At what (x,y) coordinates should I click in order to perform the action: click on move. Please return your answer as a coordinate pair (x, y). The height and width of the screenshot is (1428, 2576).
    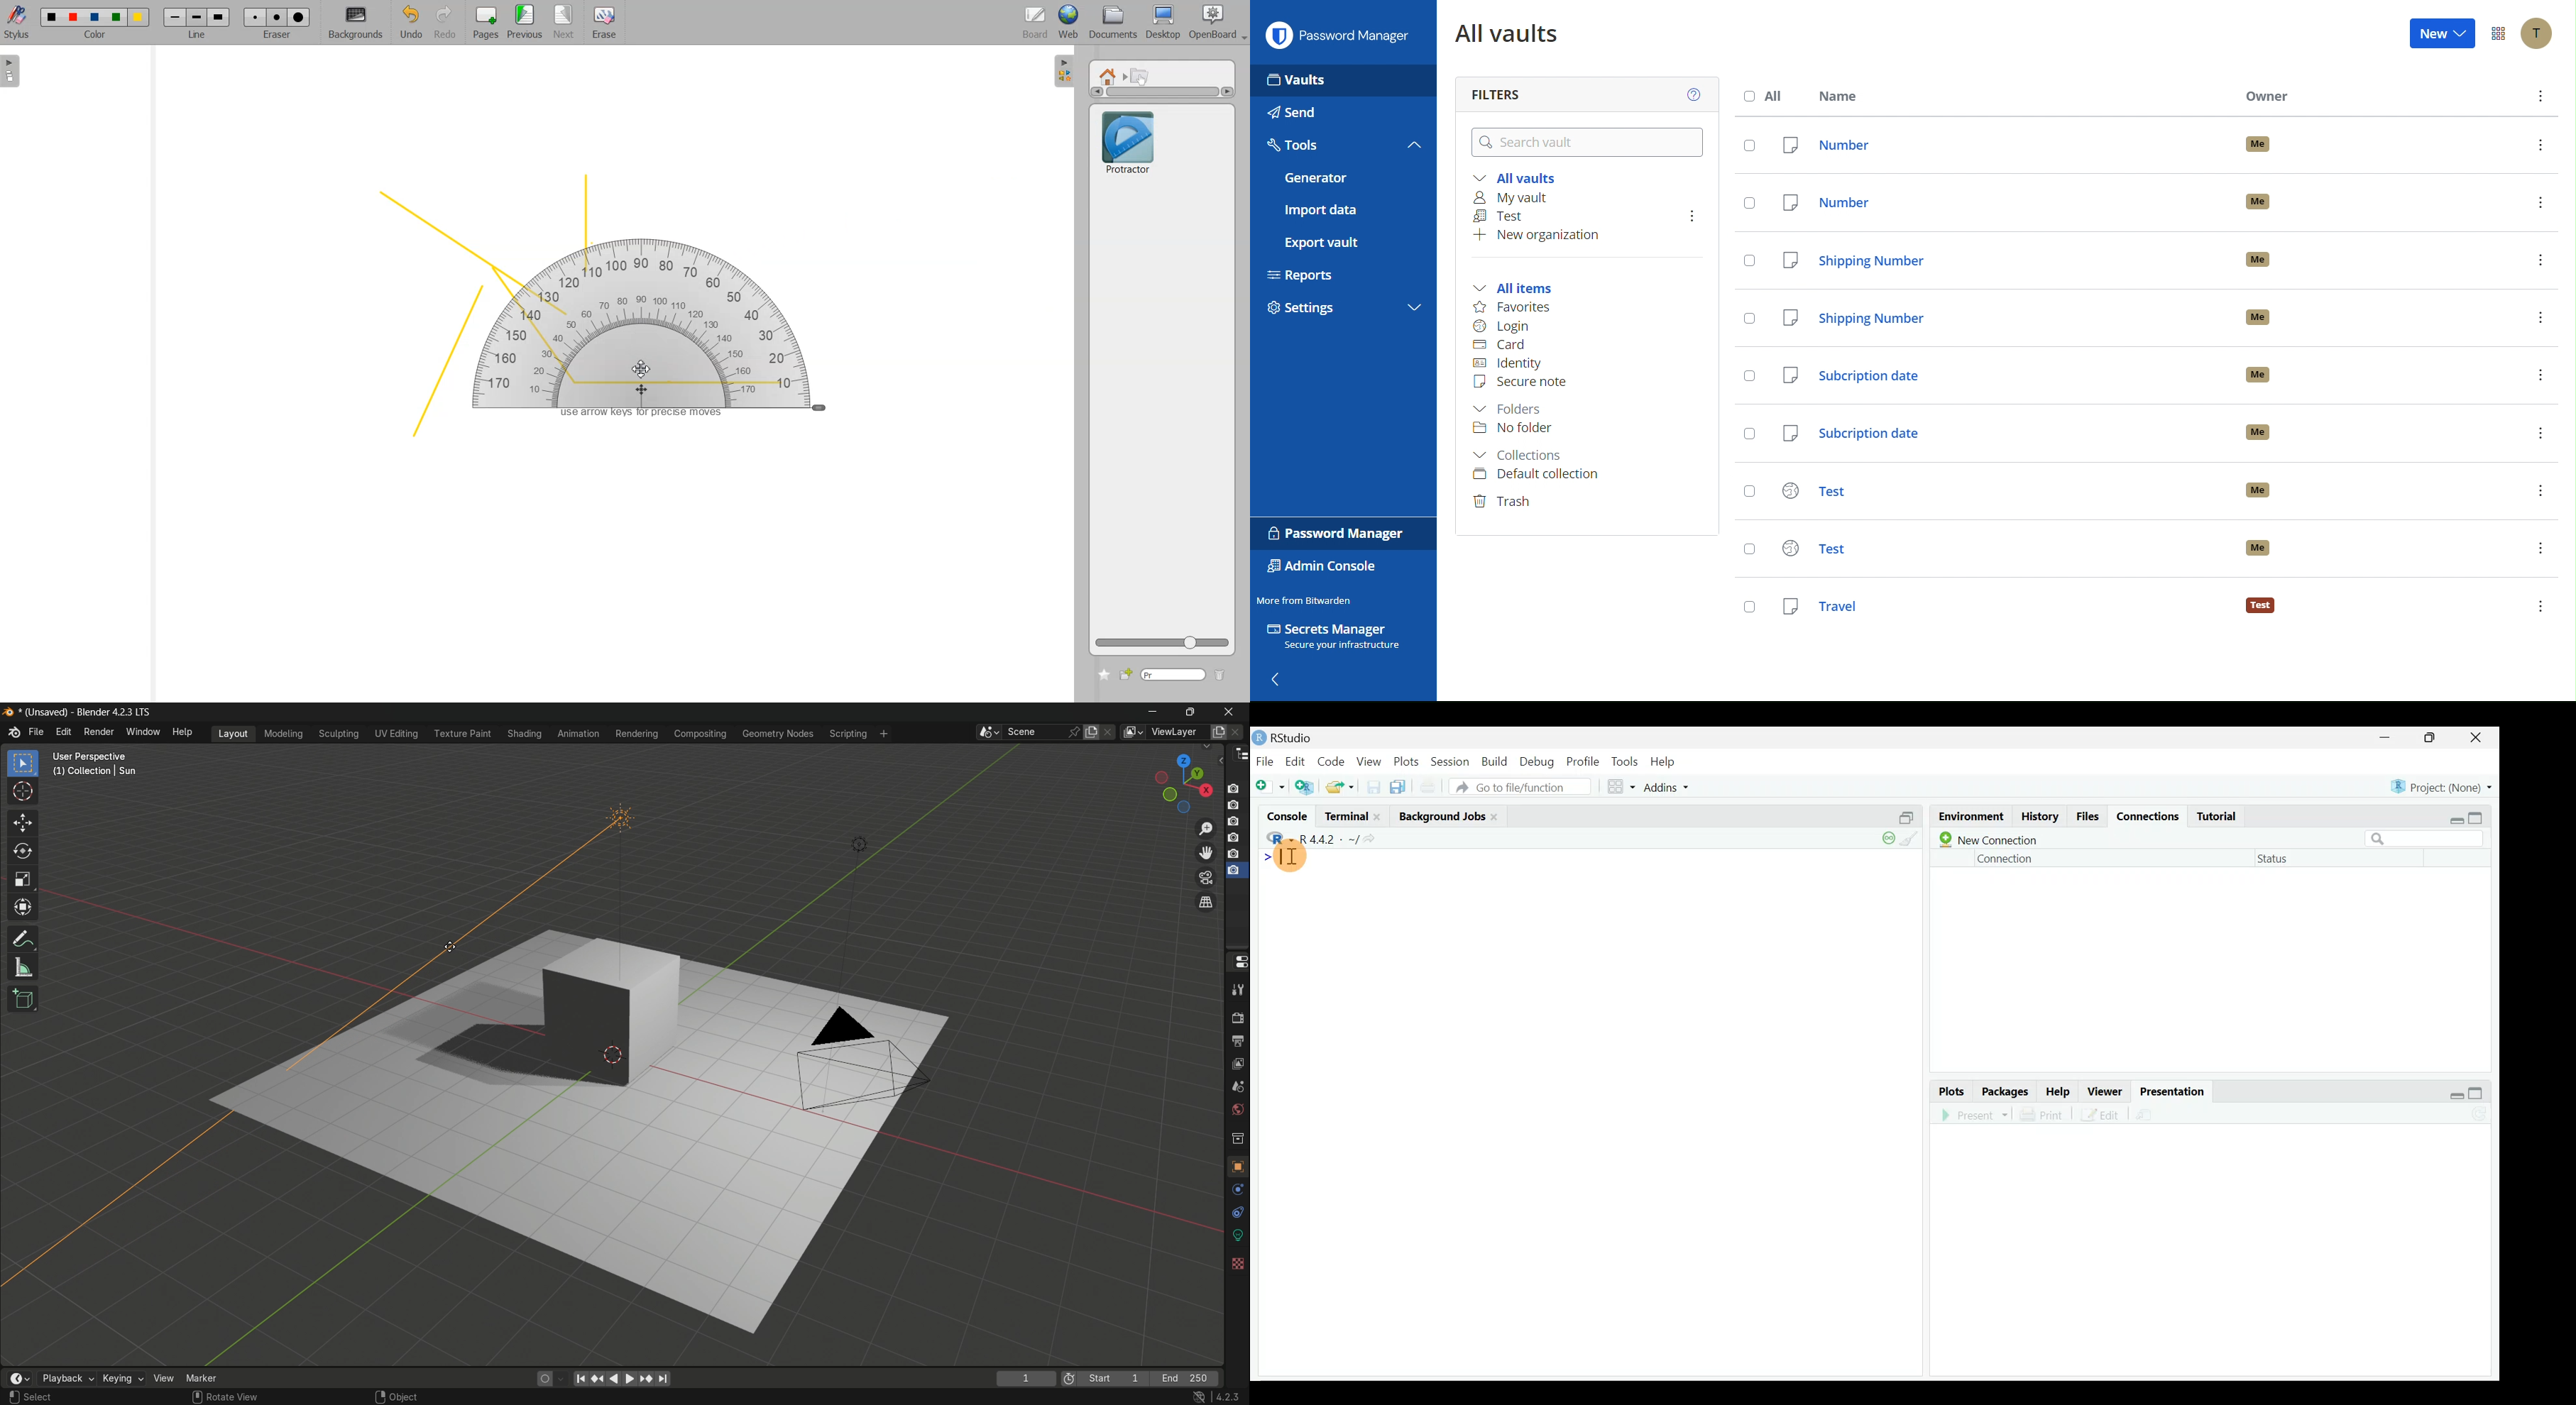
    Looking at the image, I should click on (24, 824).